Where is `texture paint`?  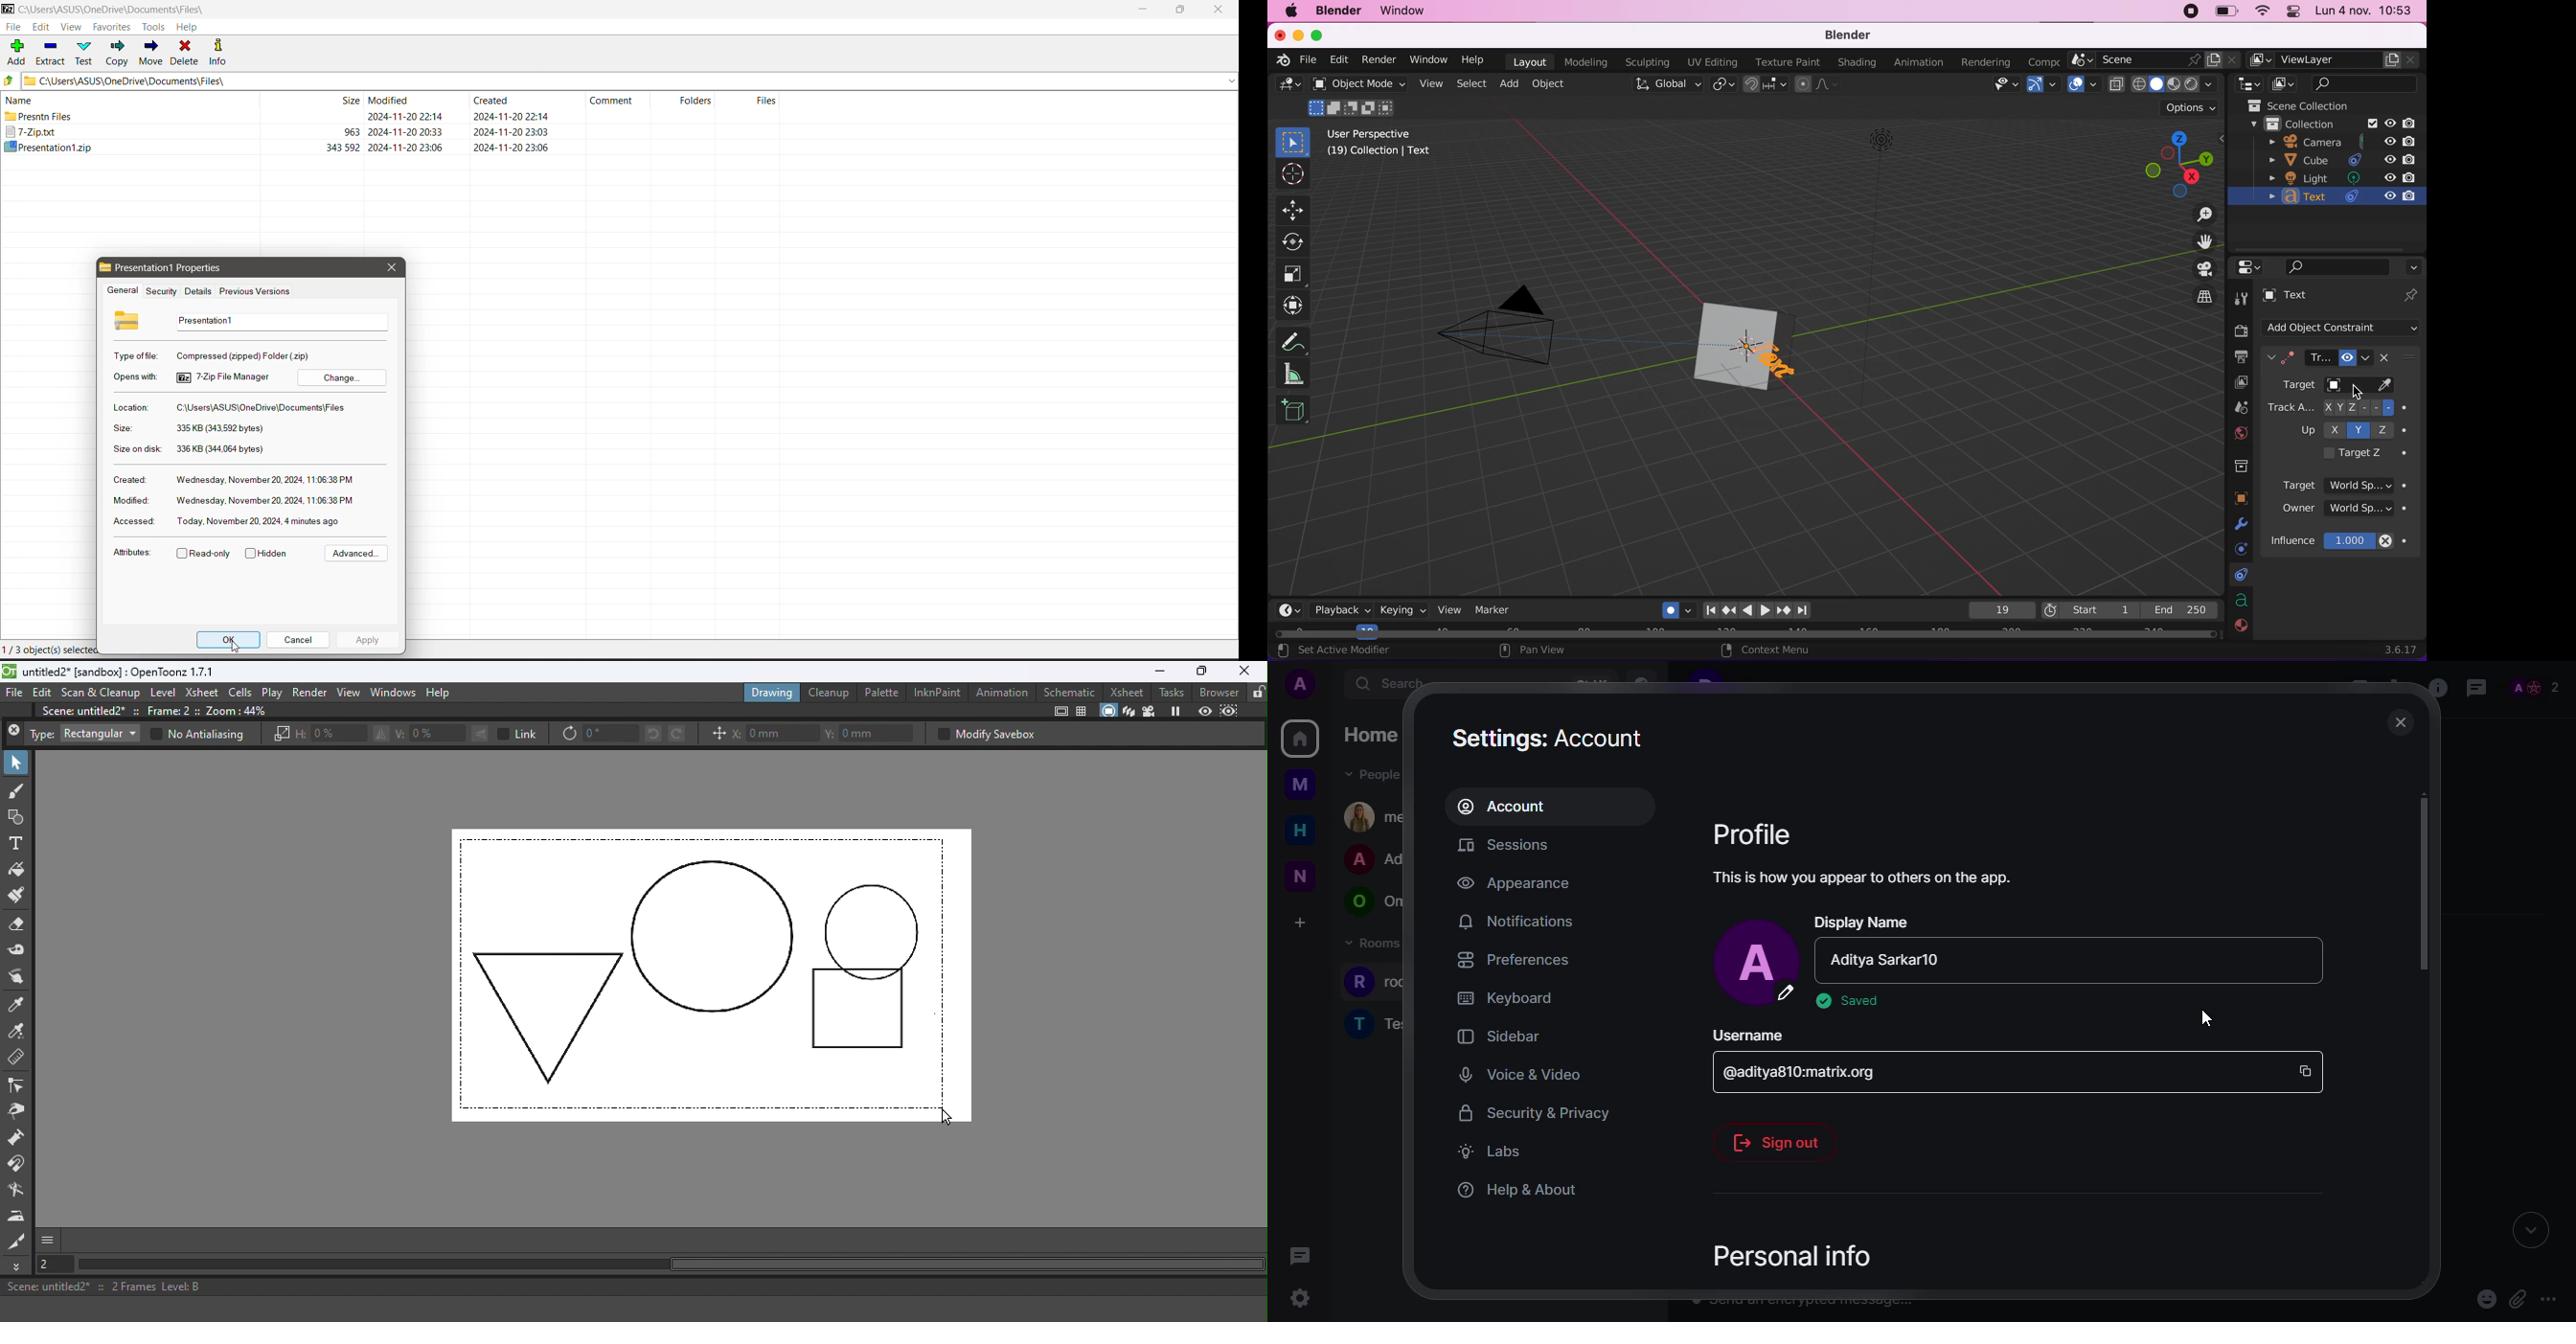
texture paint is located at coordinates (1790, 61).